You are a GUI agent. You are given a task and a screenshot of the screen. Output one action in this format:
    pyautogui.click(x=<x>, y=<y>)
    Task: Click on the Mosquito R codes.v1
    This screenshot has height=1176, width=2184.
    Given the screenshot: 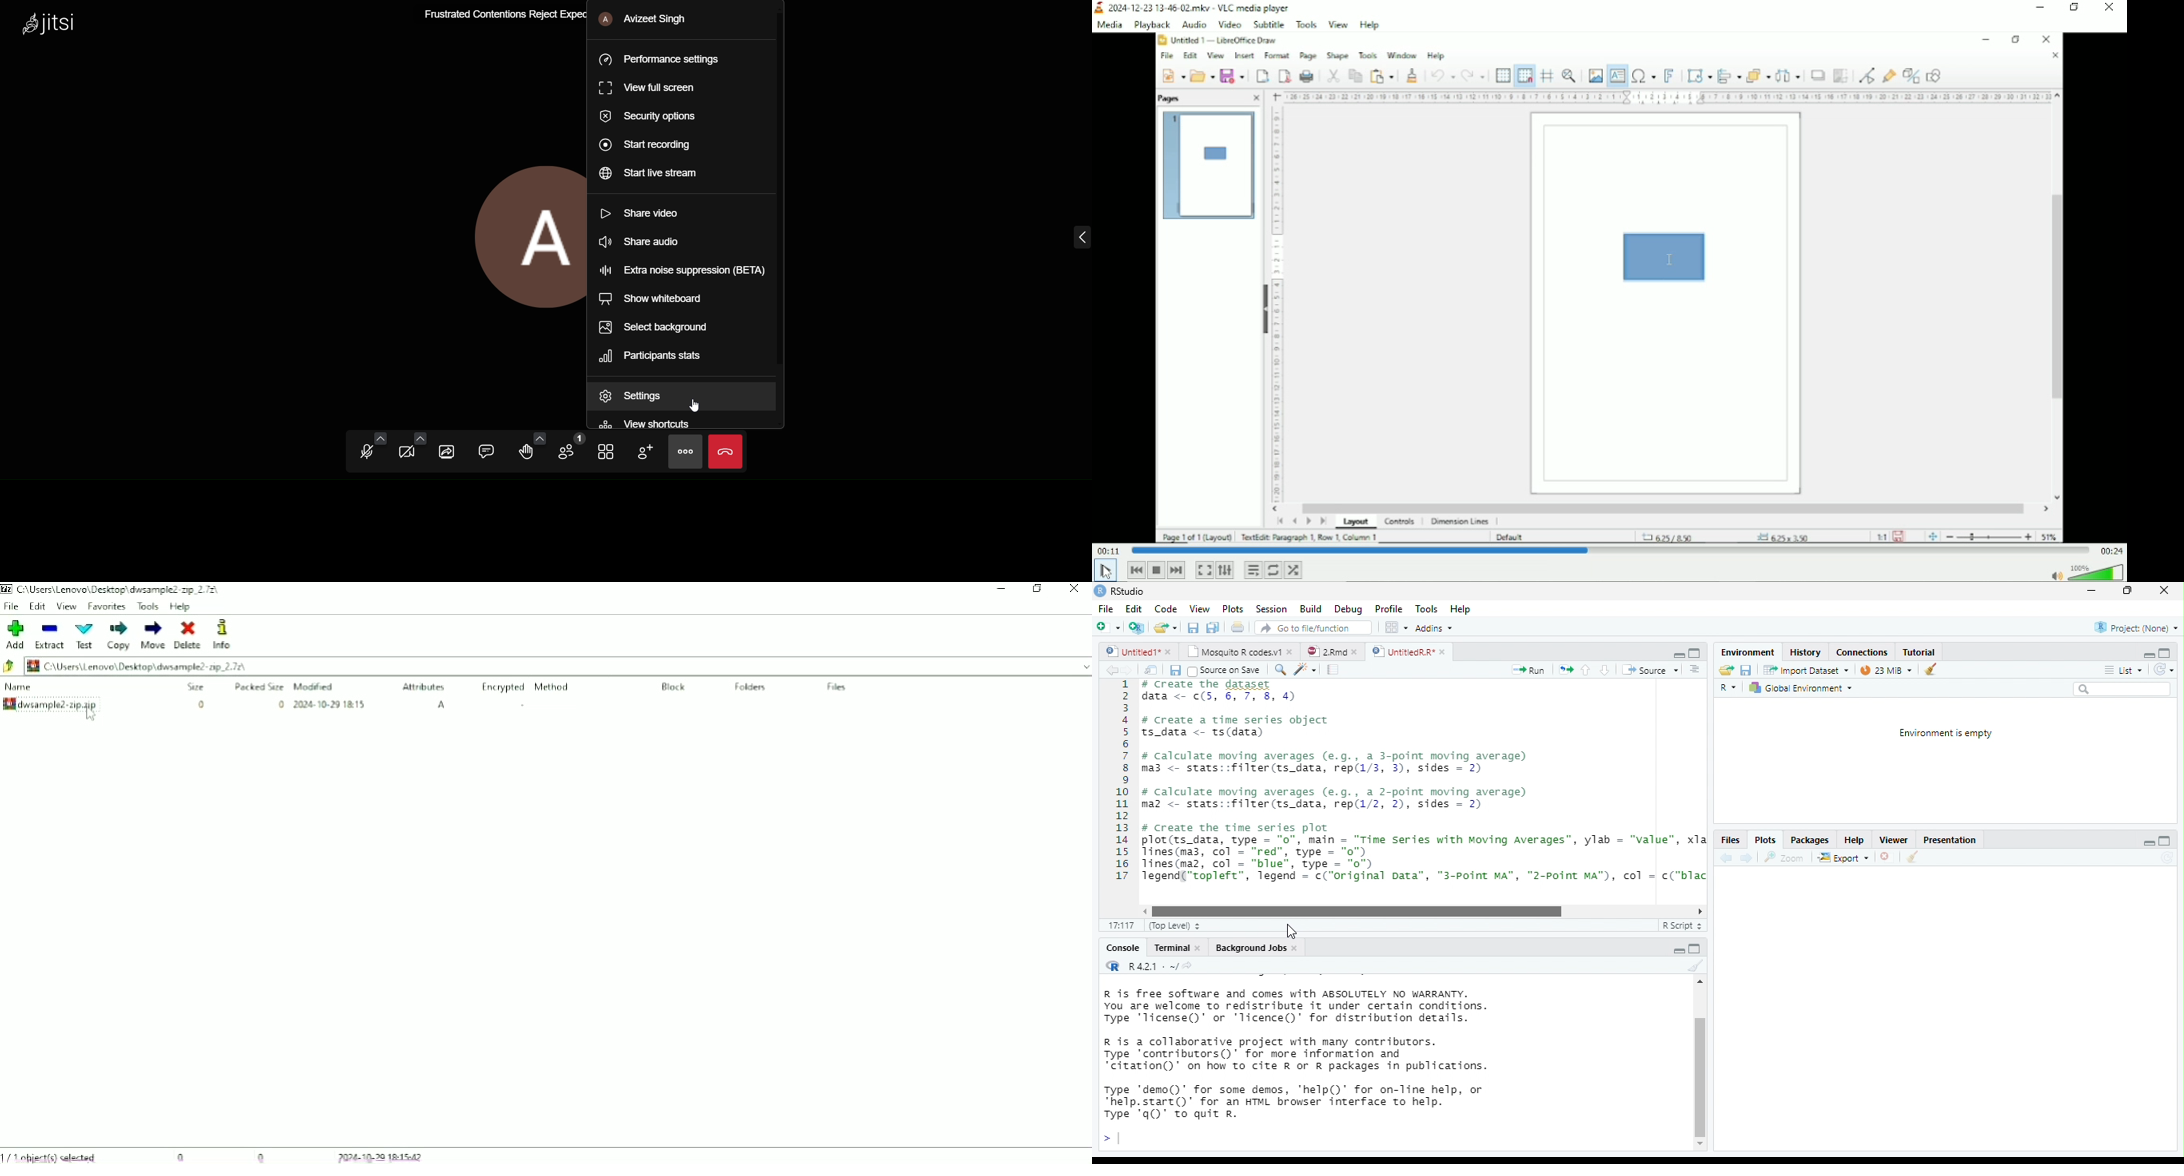 What is the action you would take?
    pyautogui.click(x=1236, y=651)
    